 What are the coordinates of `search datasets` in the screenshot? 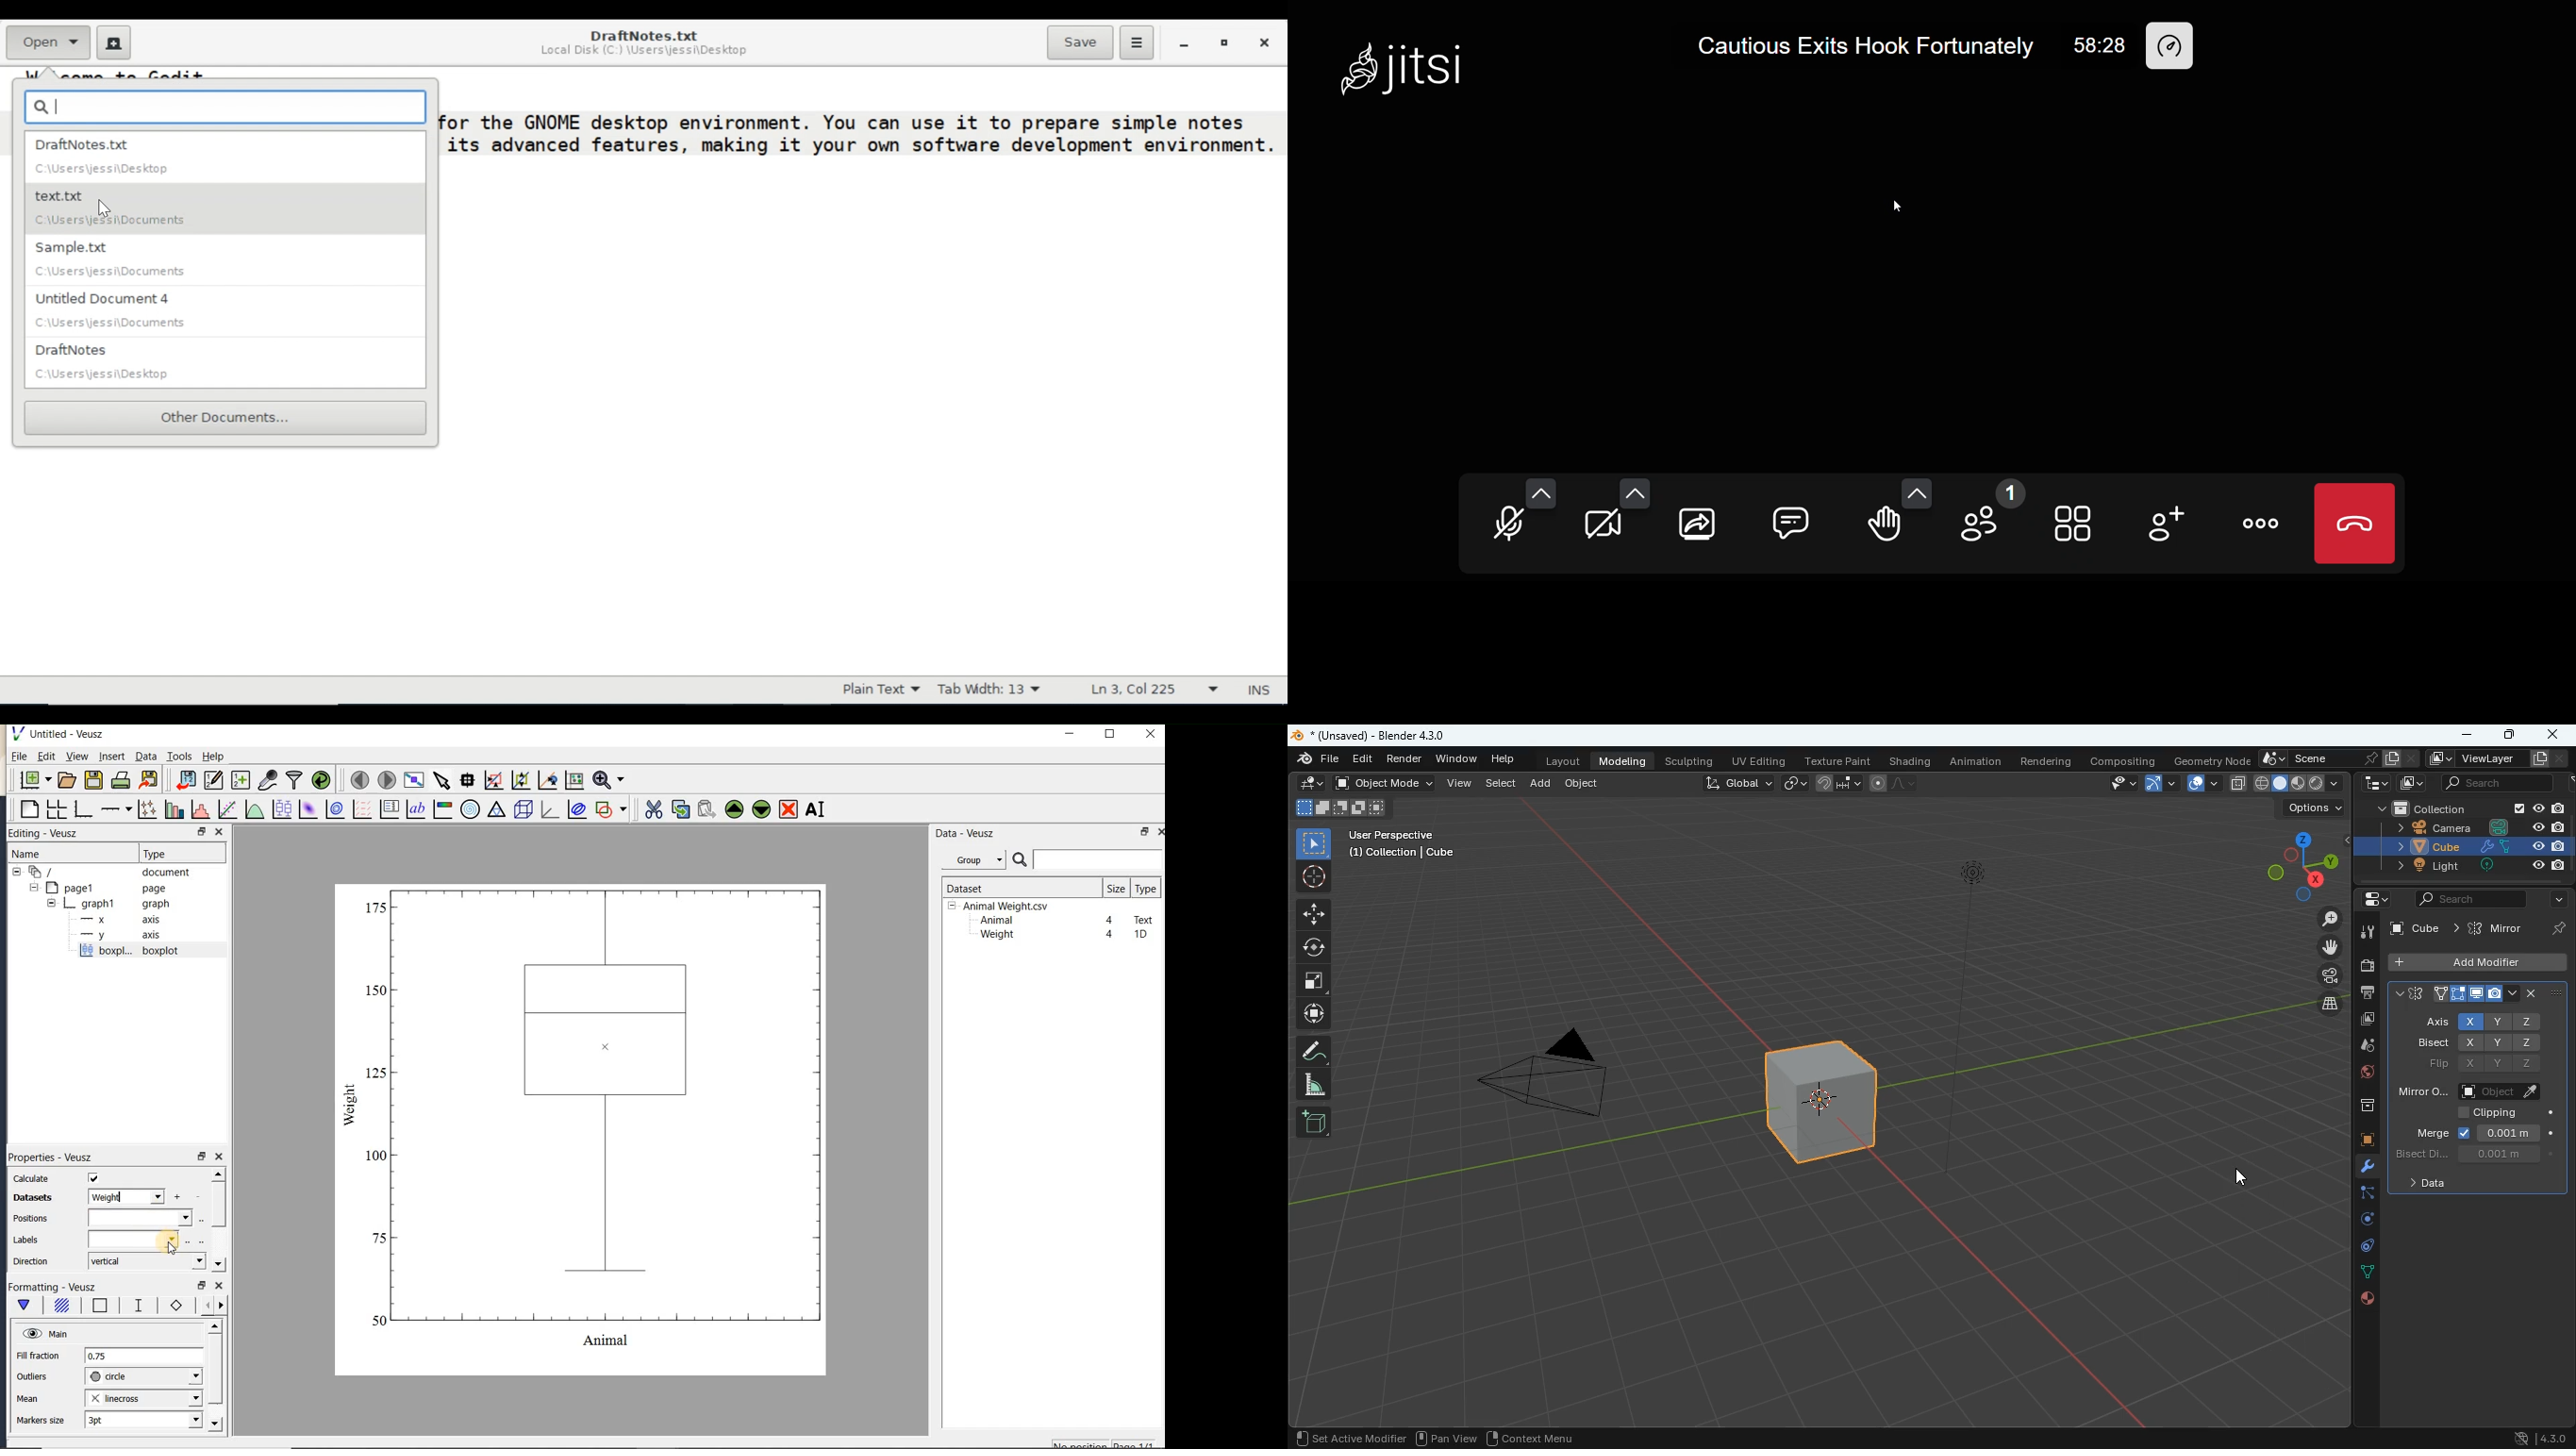 It's located at (1088, 860).